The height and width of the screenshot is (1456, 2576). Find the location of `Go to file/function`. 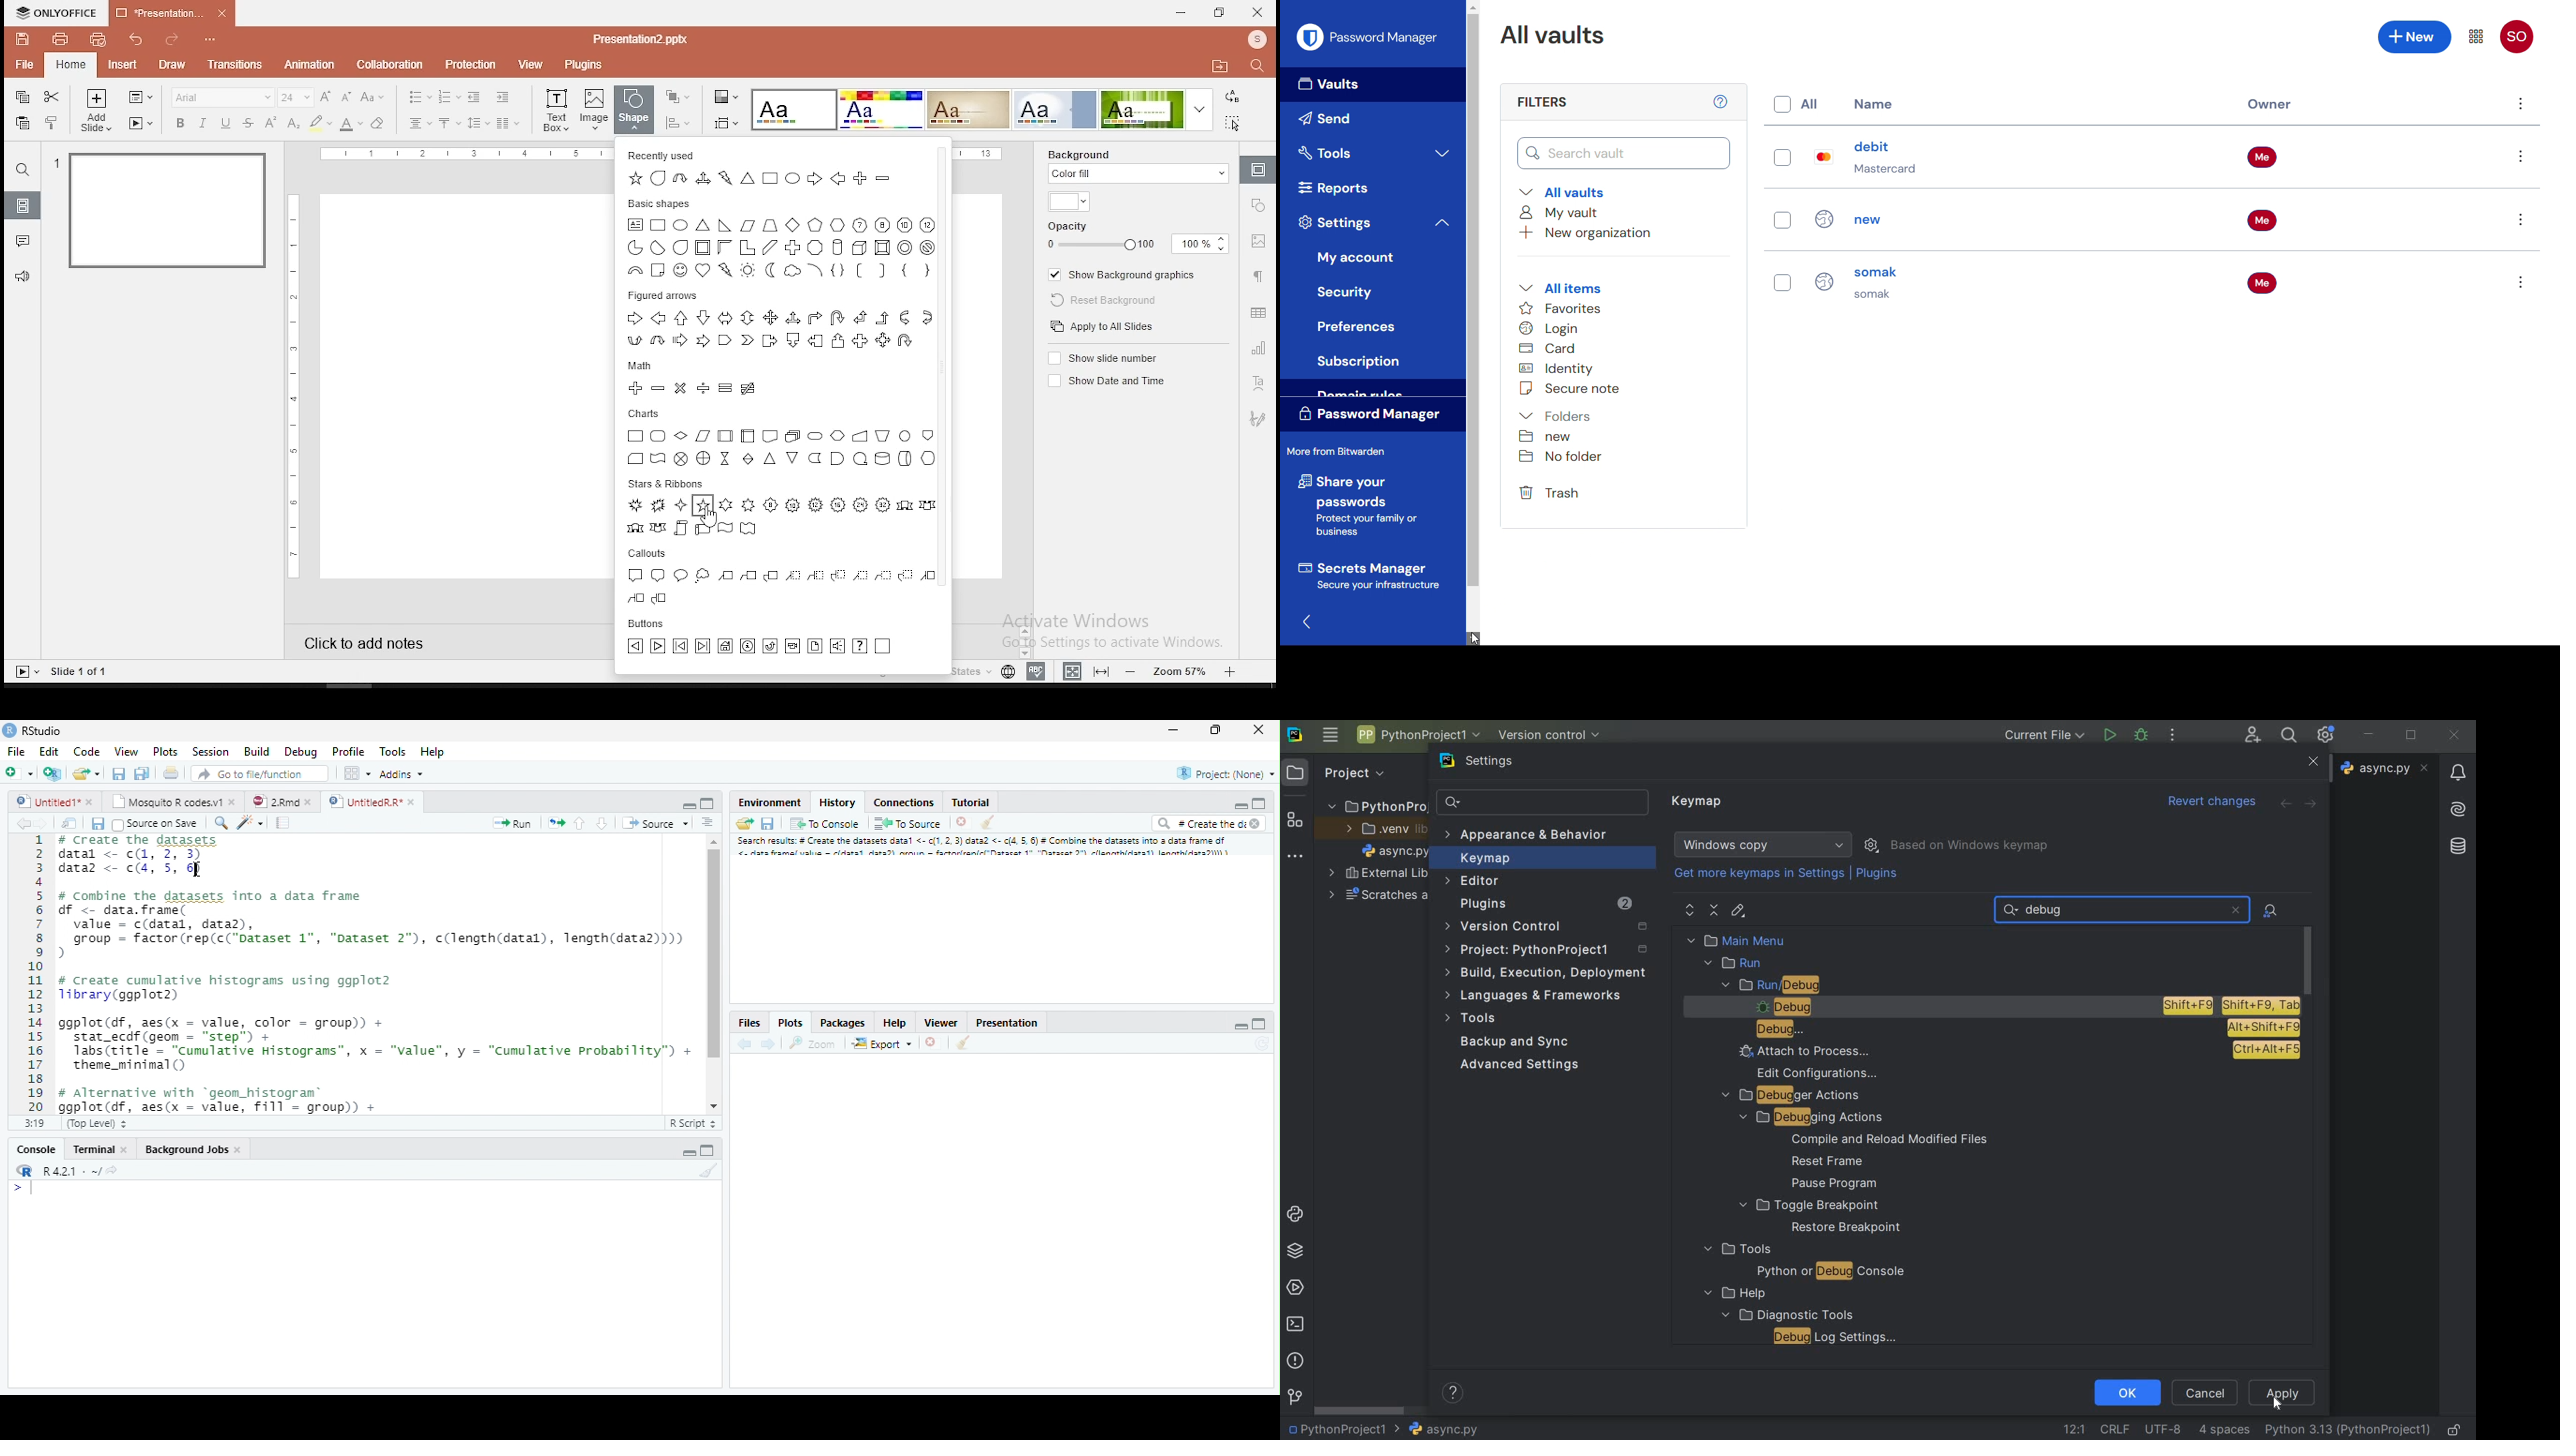

Go to file/function is located at coordinates (258, 774).